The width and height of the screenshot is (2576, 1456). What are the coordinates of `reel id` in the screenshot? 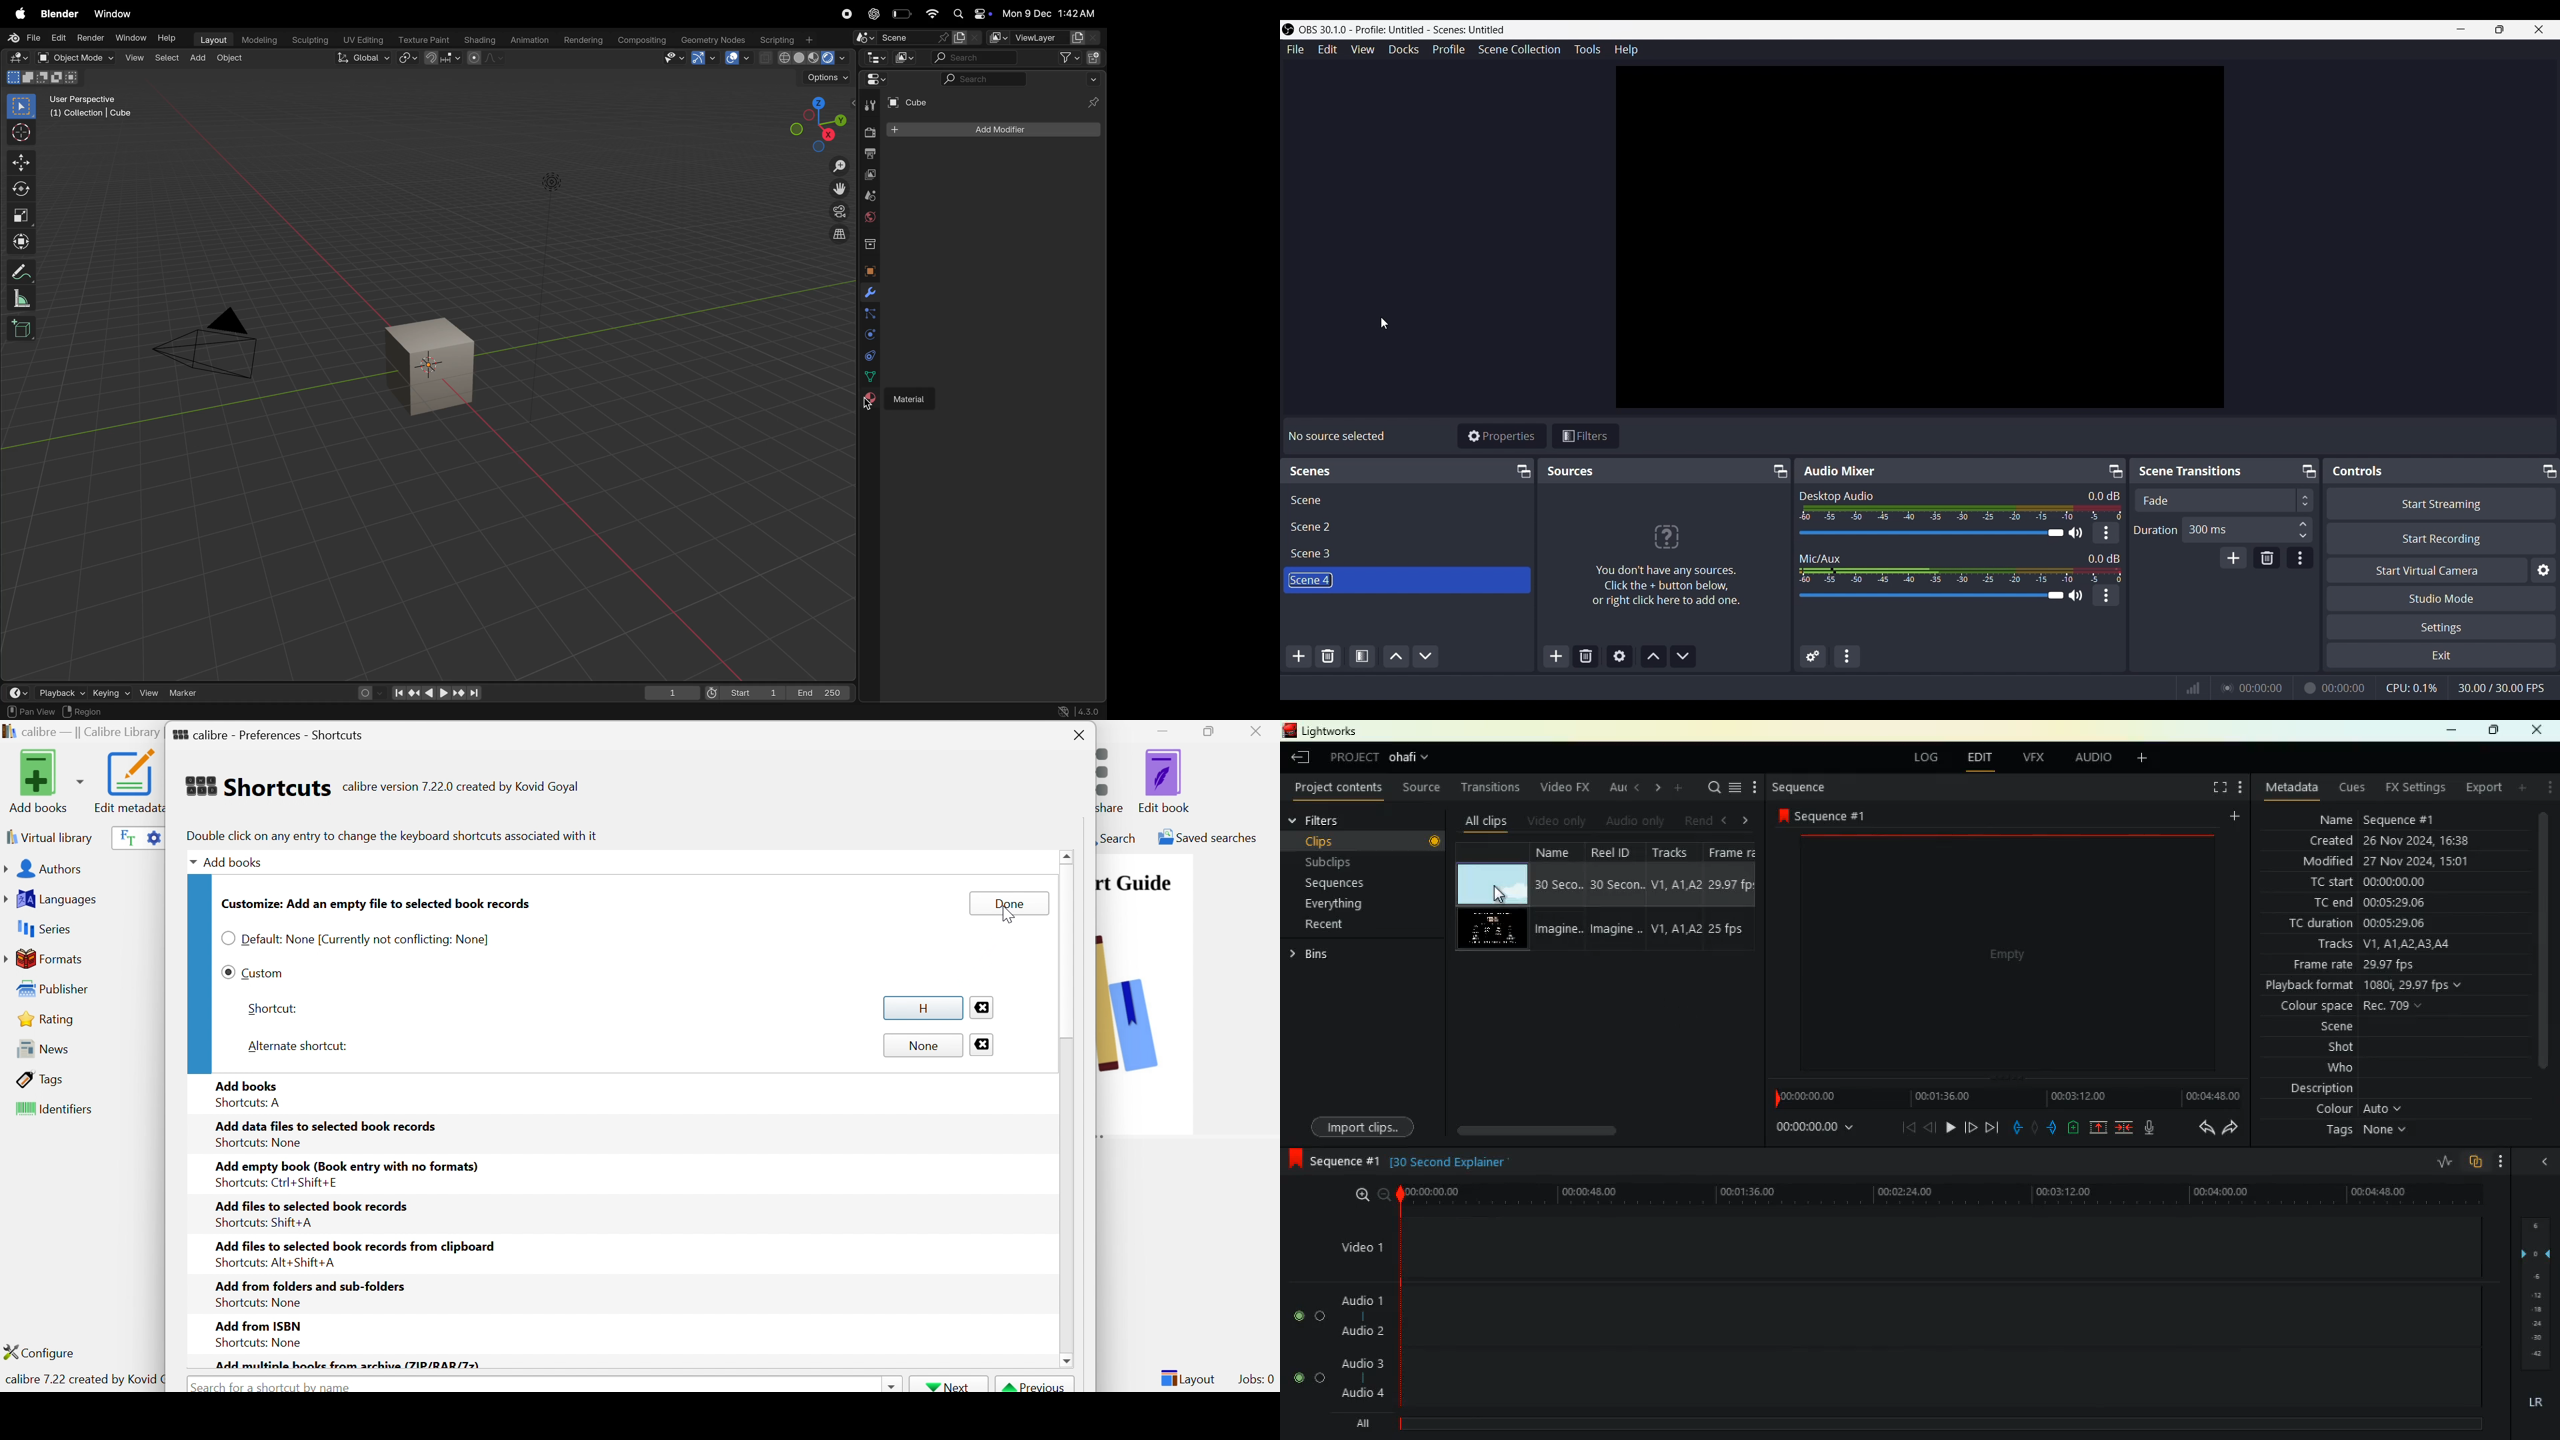 It's located at (1617, 895).